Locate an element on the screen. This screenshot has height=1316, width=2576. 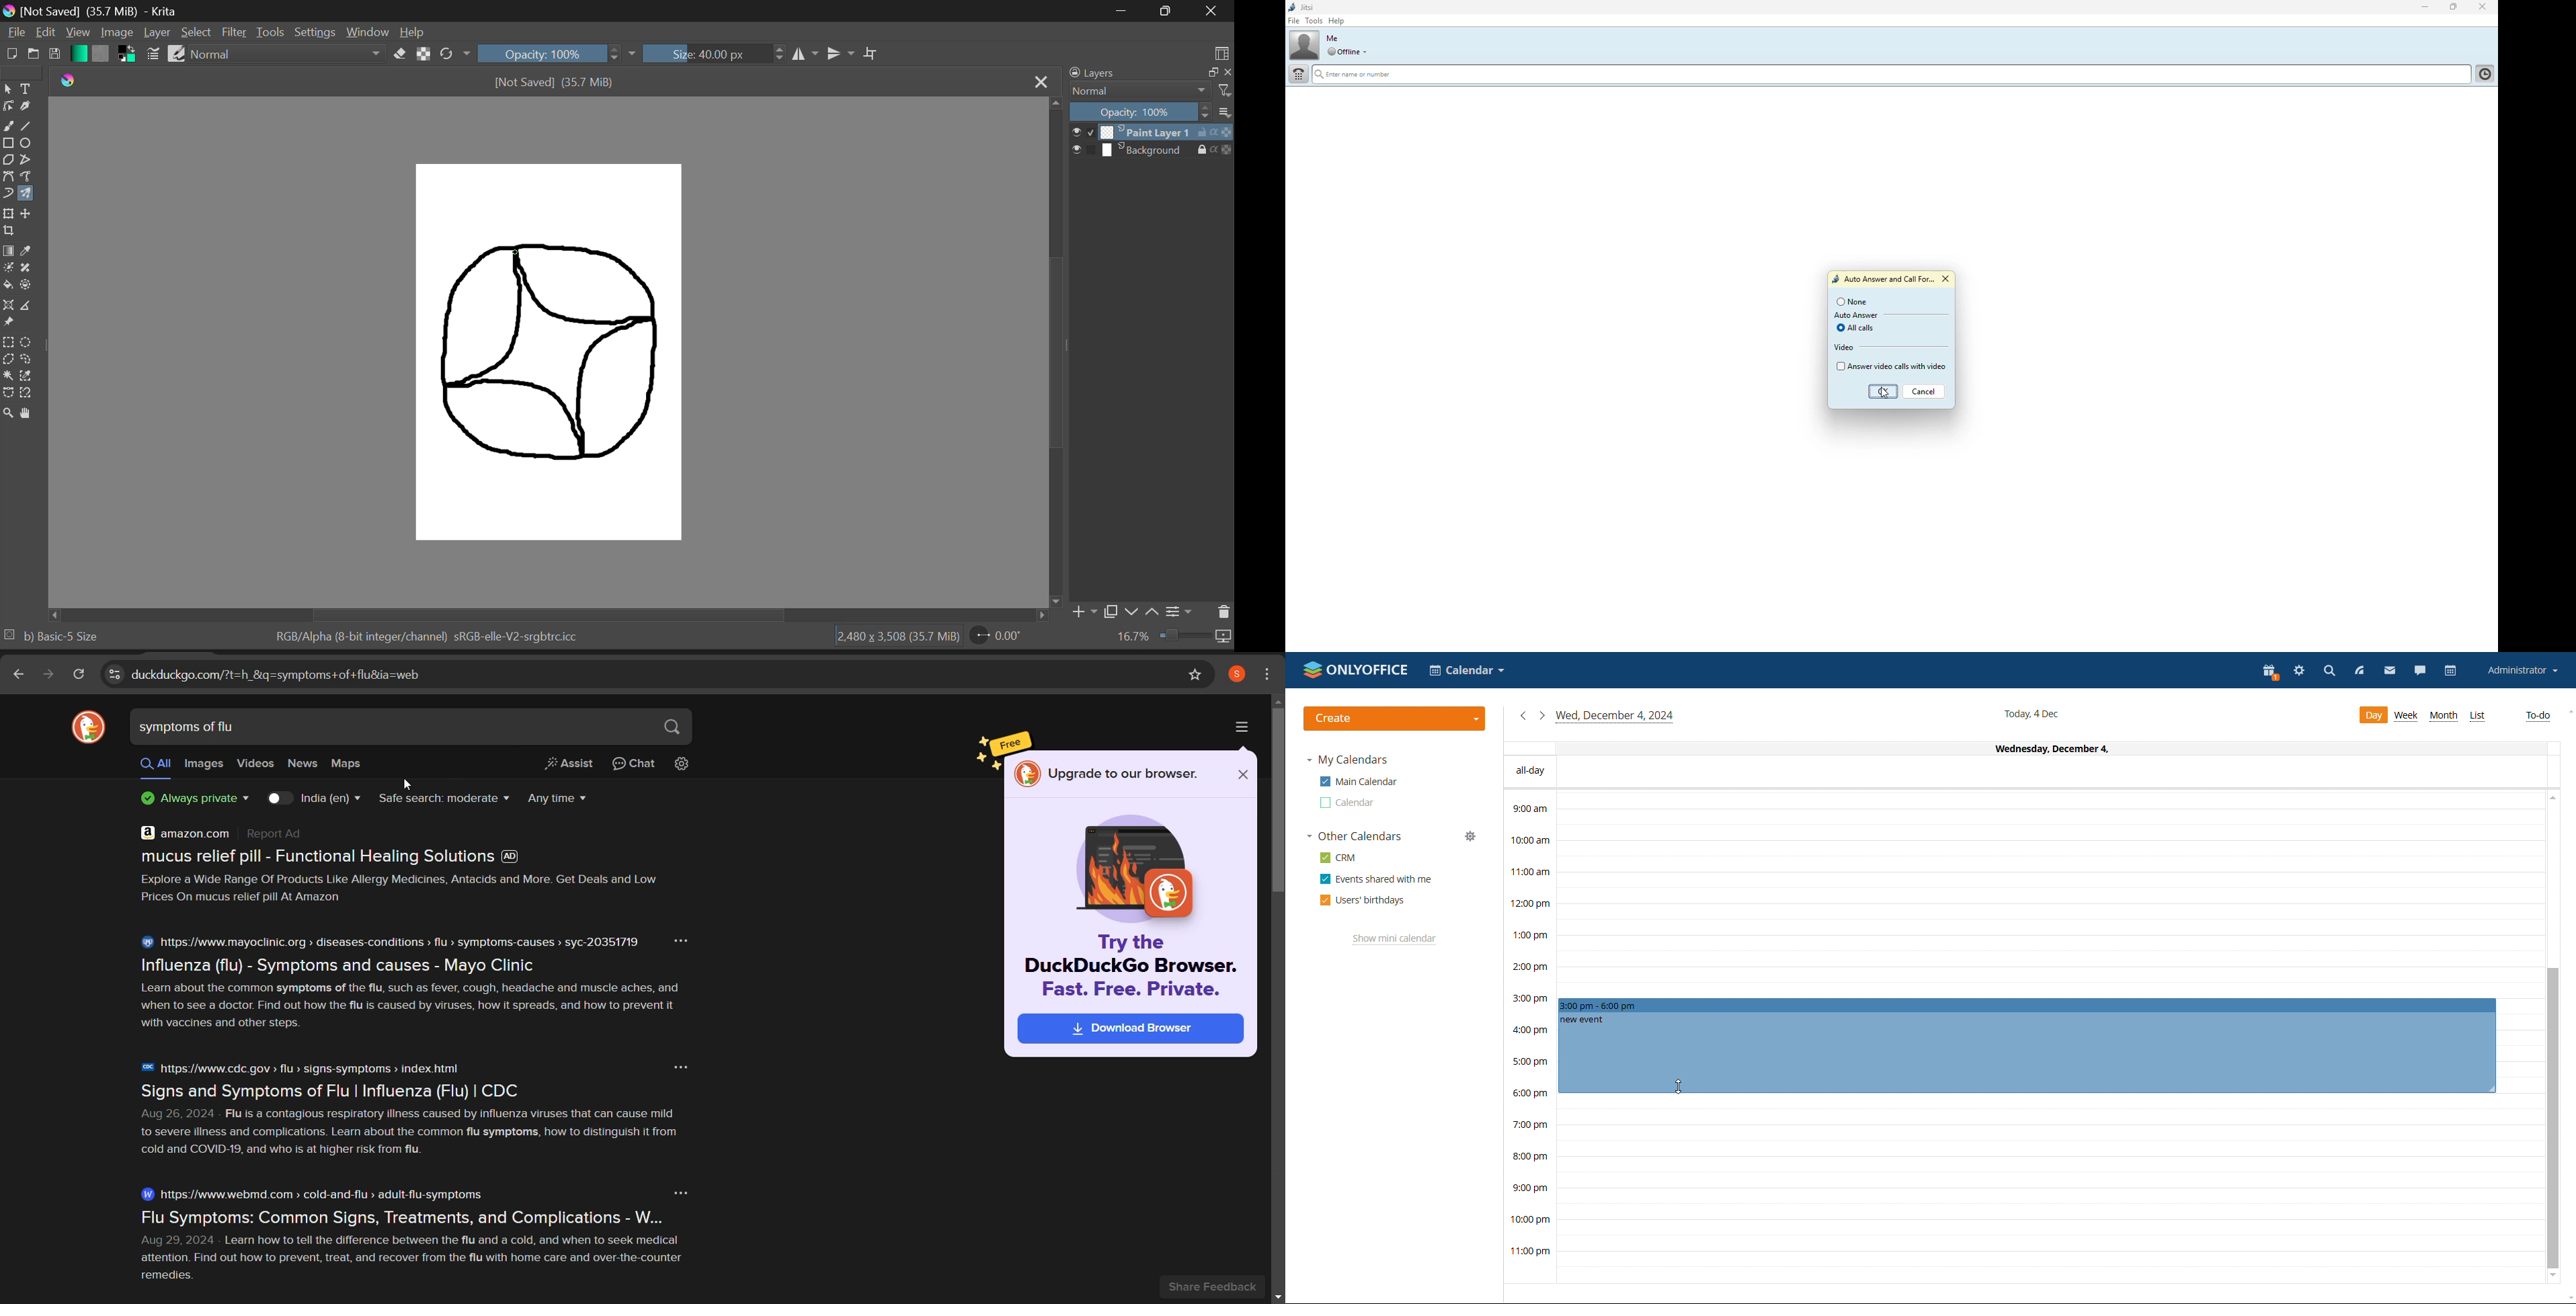
Edit Shapes is located at coordinates (8, 106).